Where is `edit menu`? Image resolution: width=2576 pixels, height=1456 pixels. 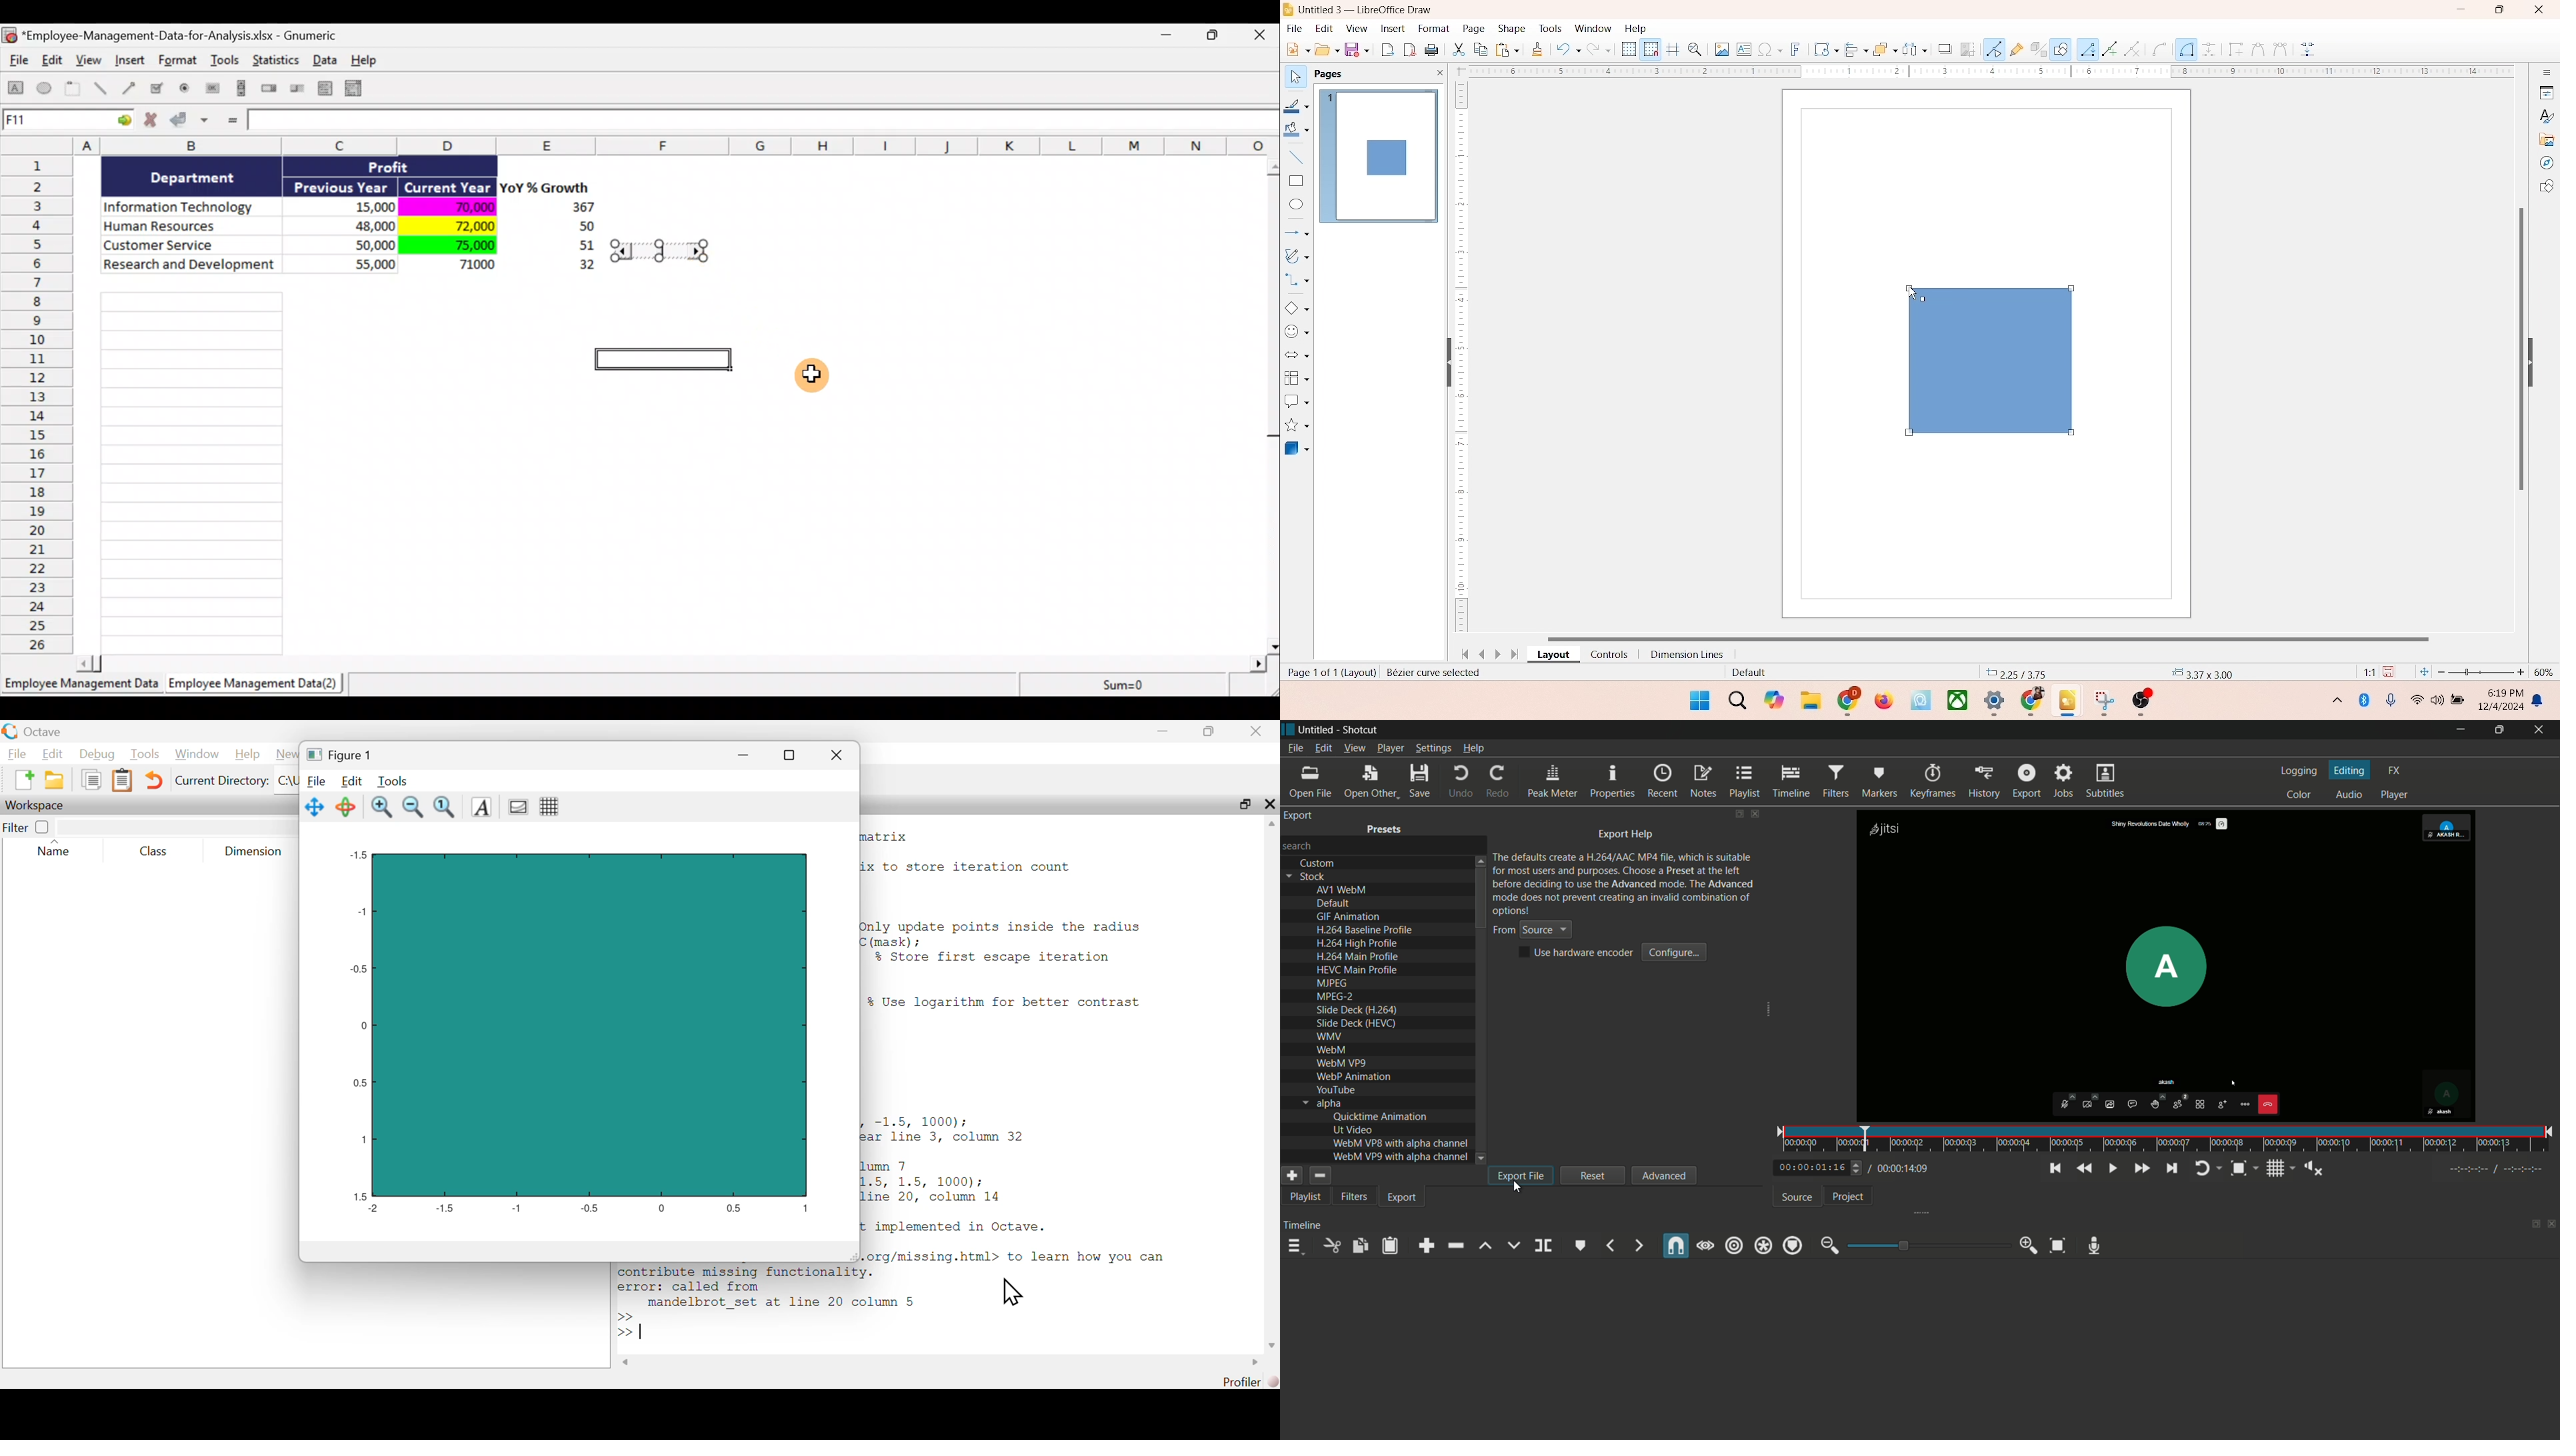 edit menu is located at coordinates (1321, 747).